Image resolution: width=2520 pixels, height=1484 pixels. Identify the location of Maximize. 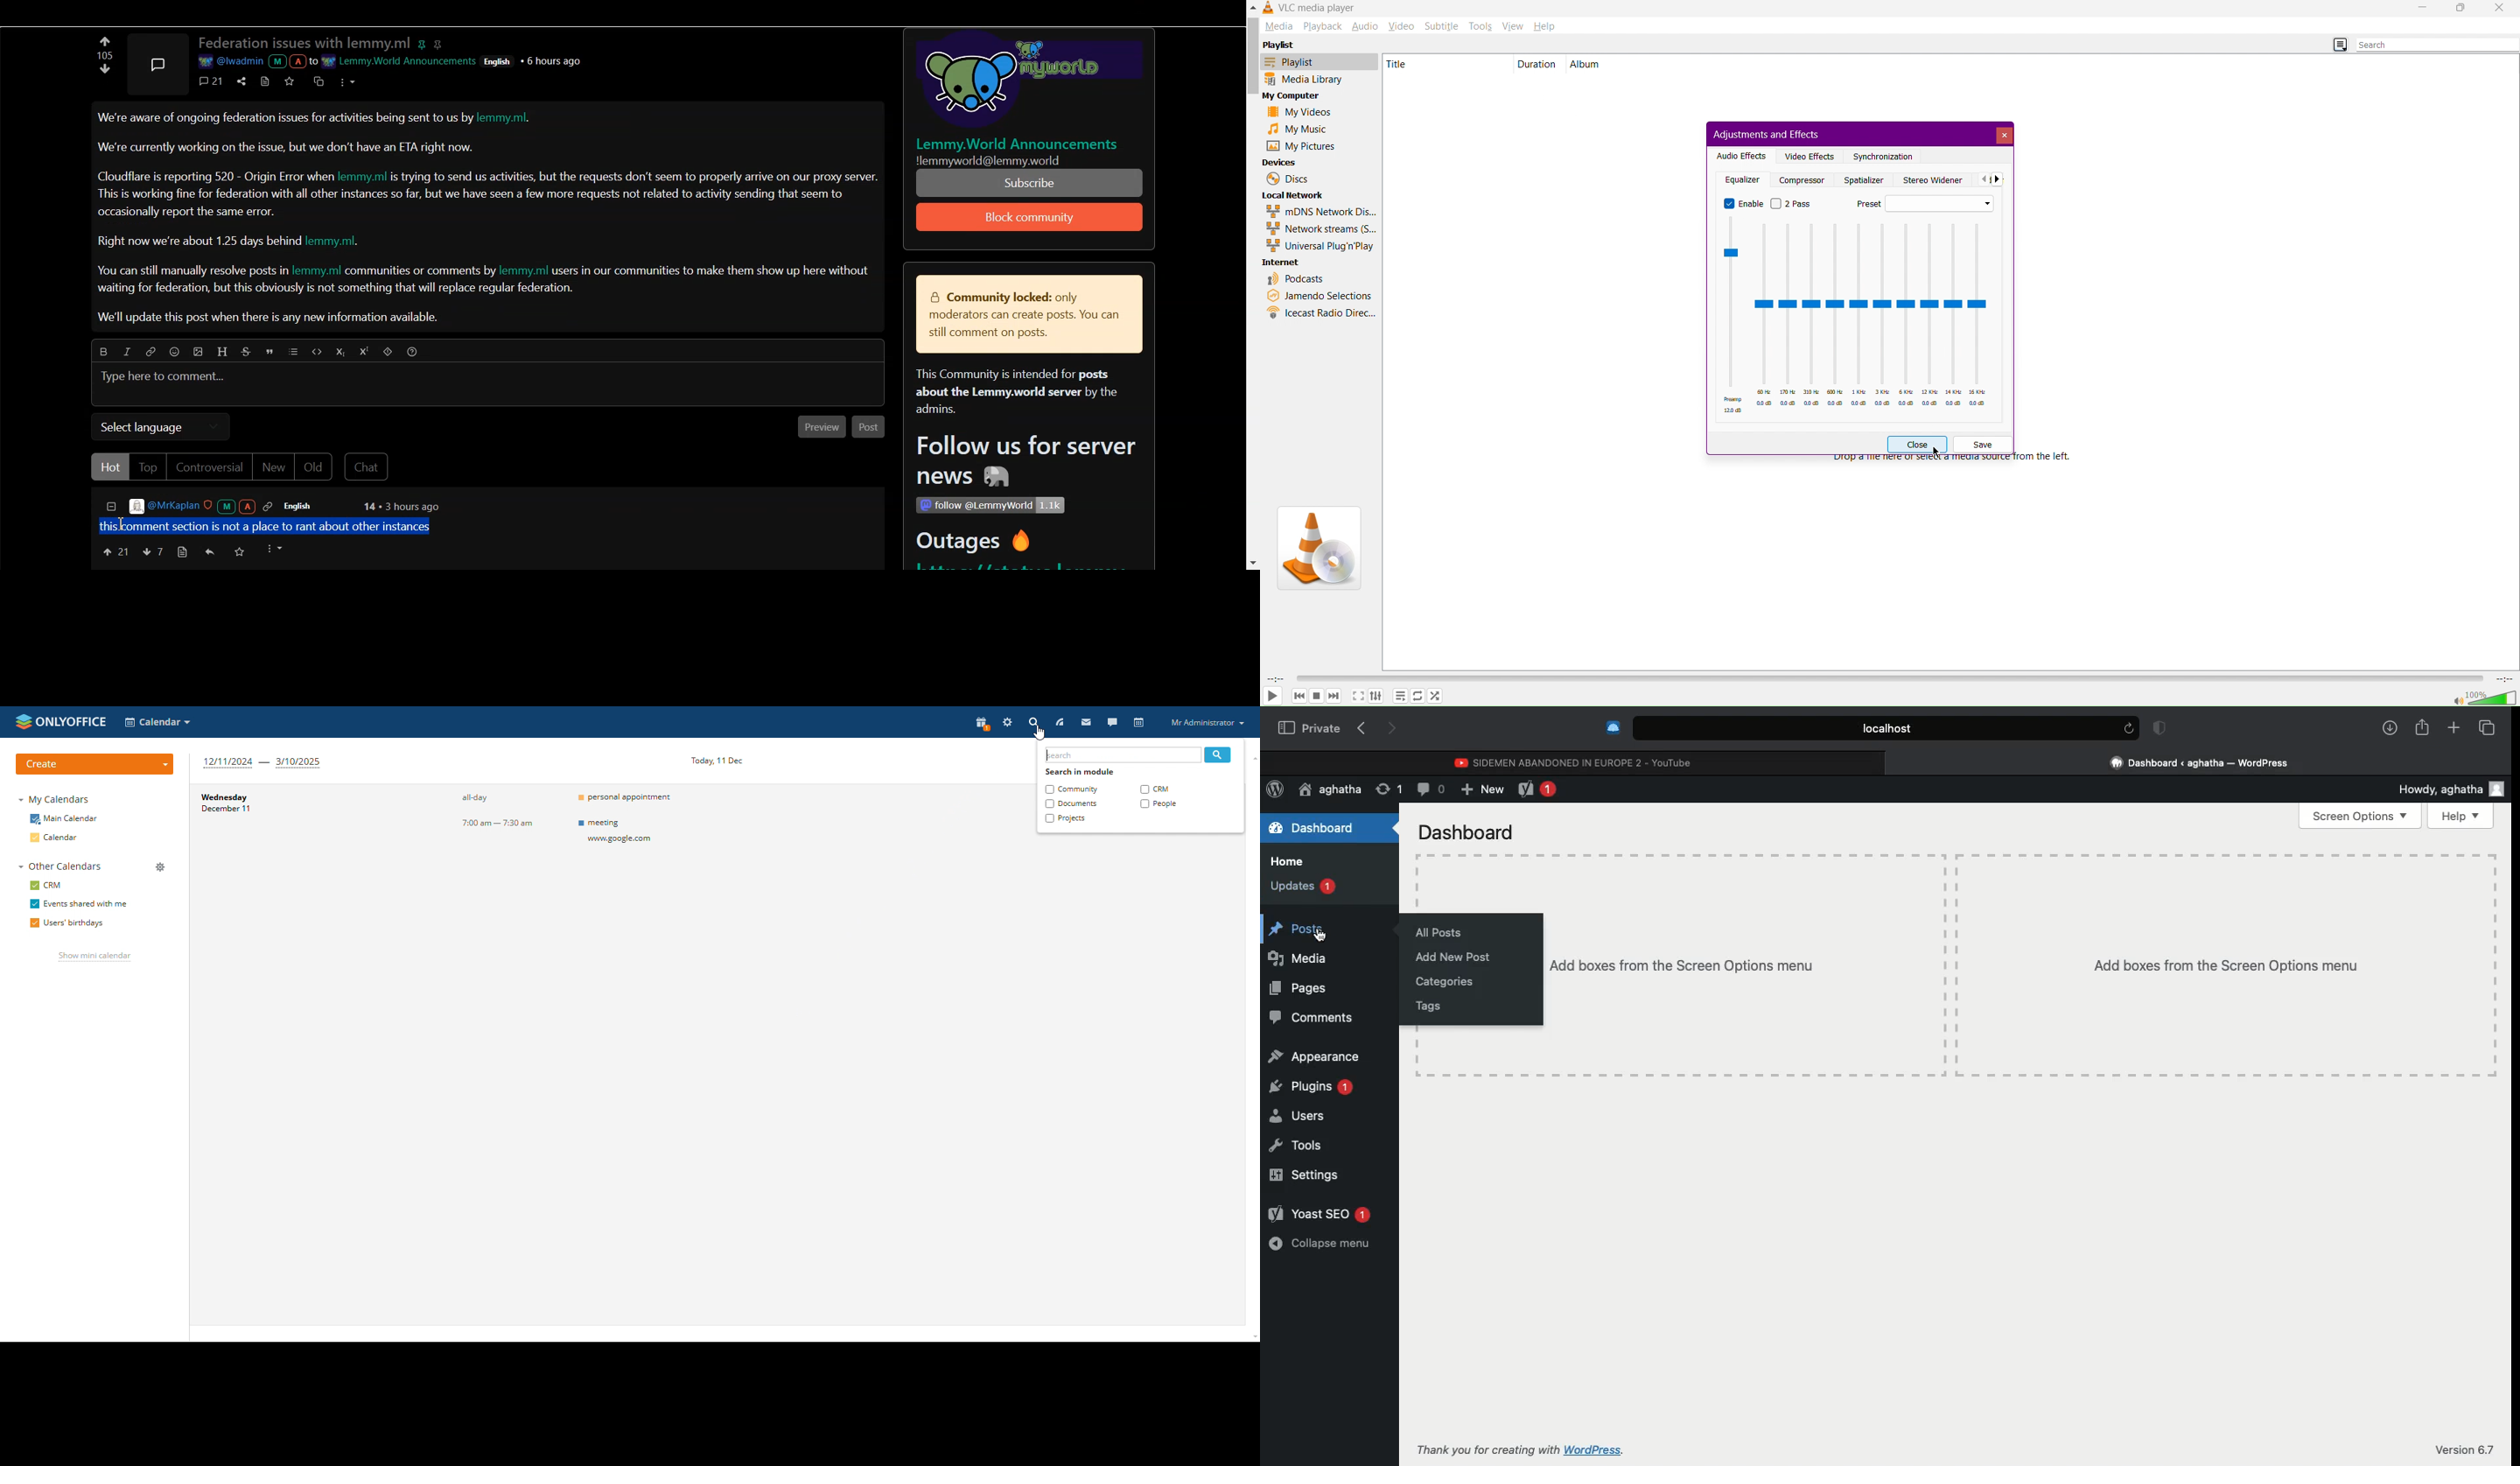
(1358, 695).